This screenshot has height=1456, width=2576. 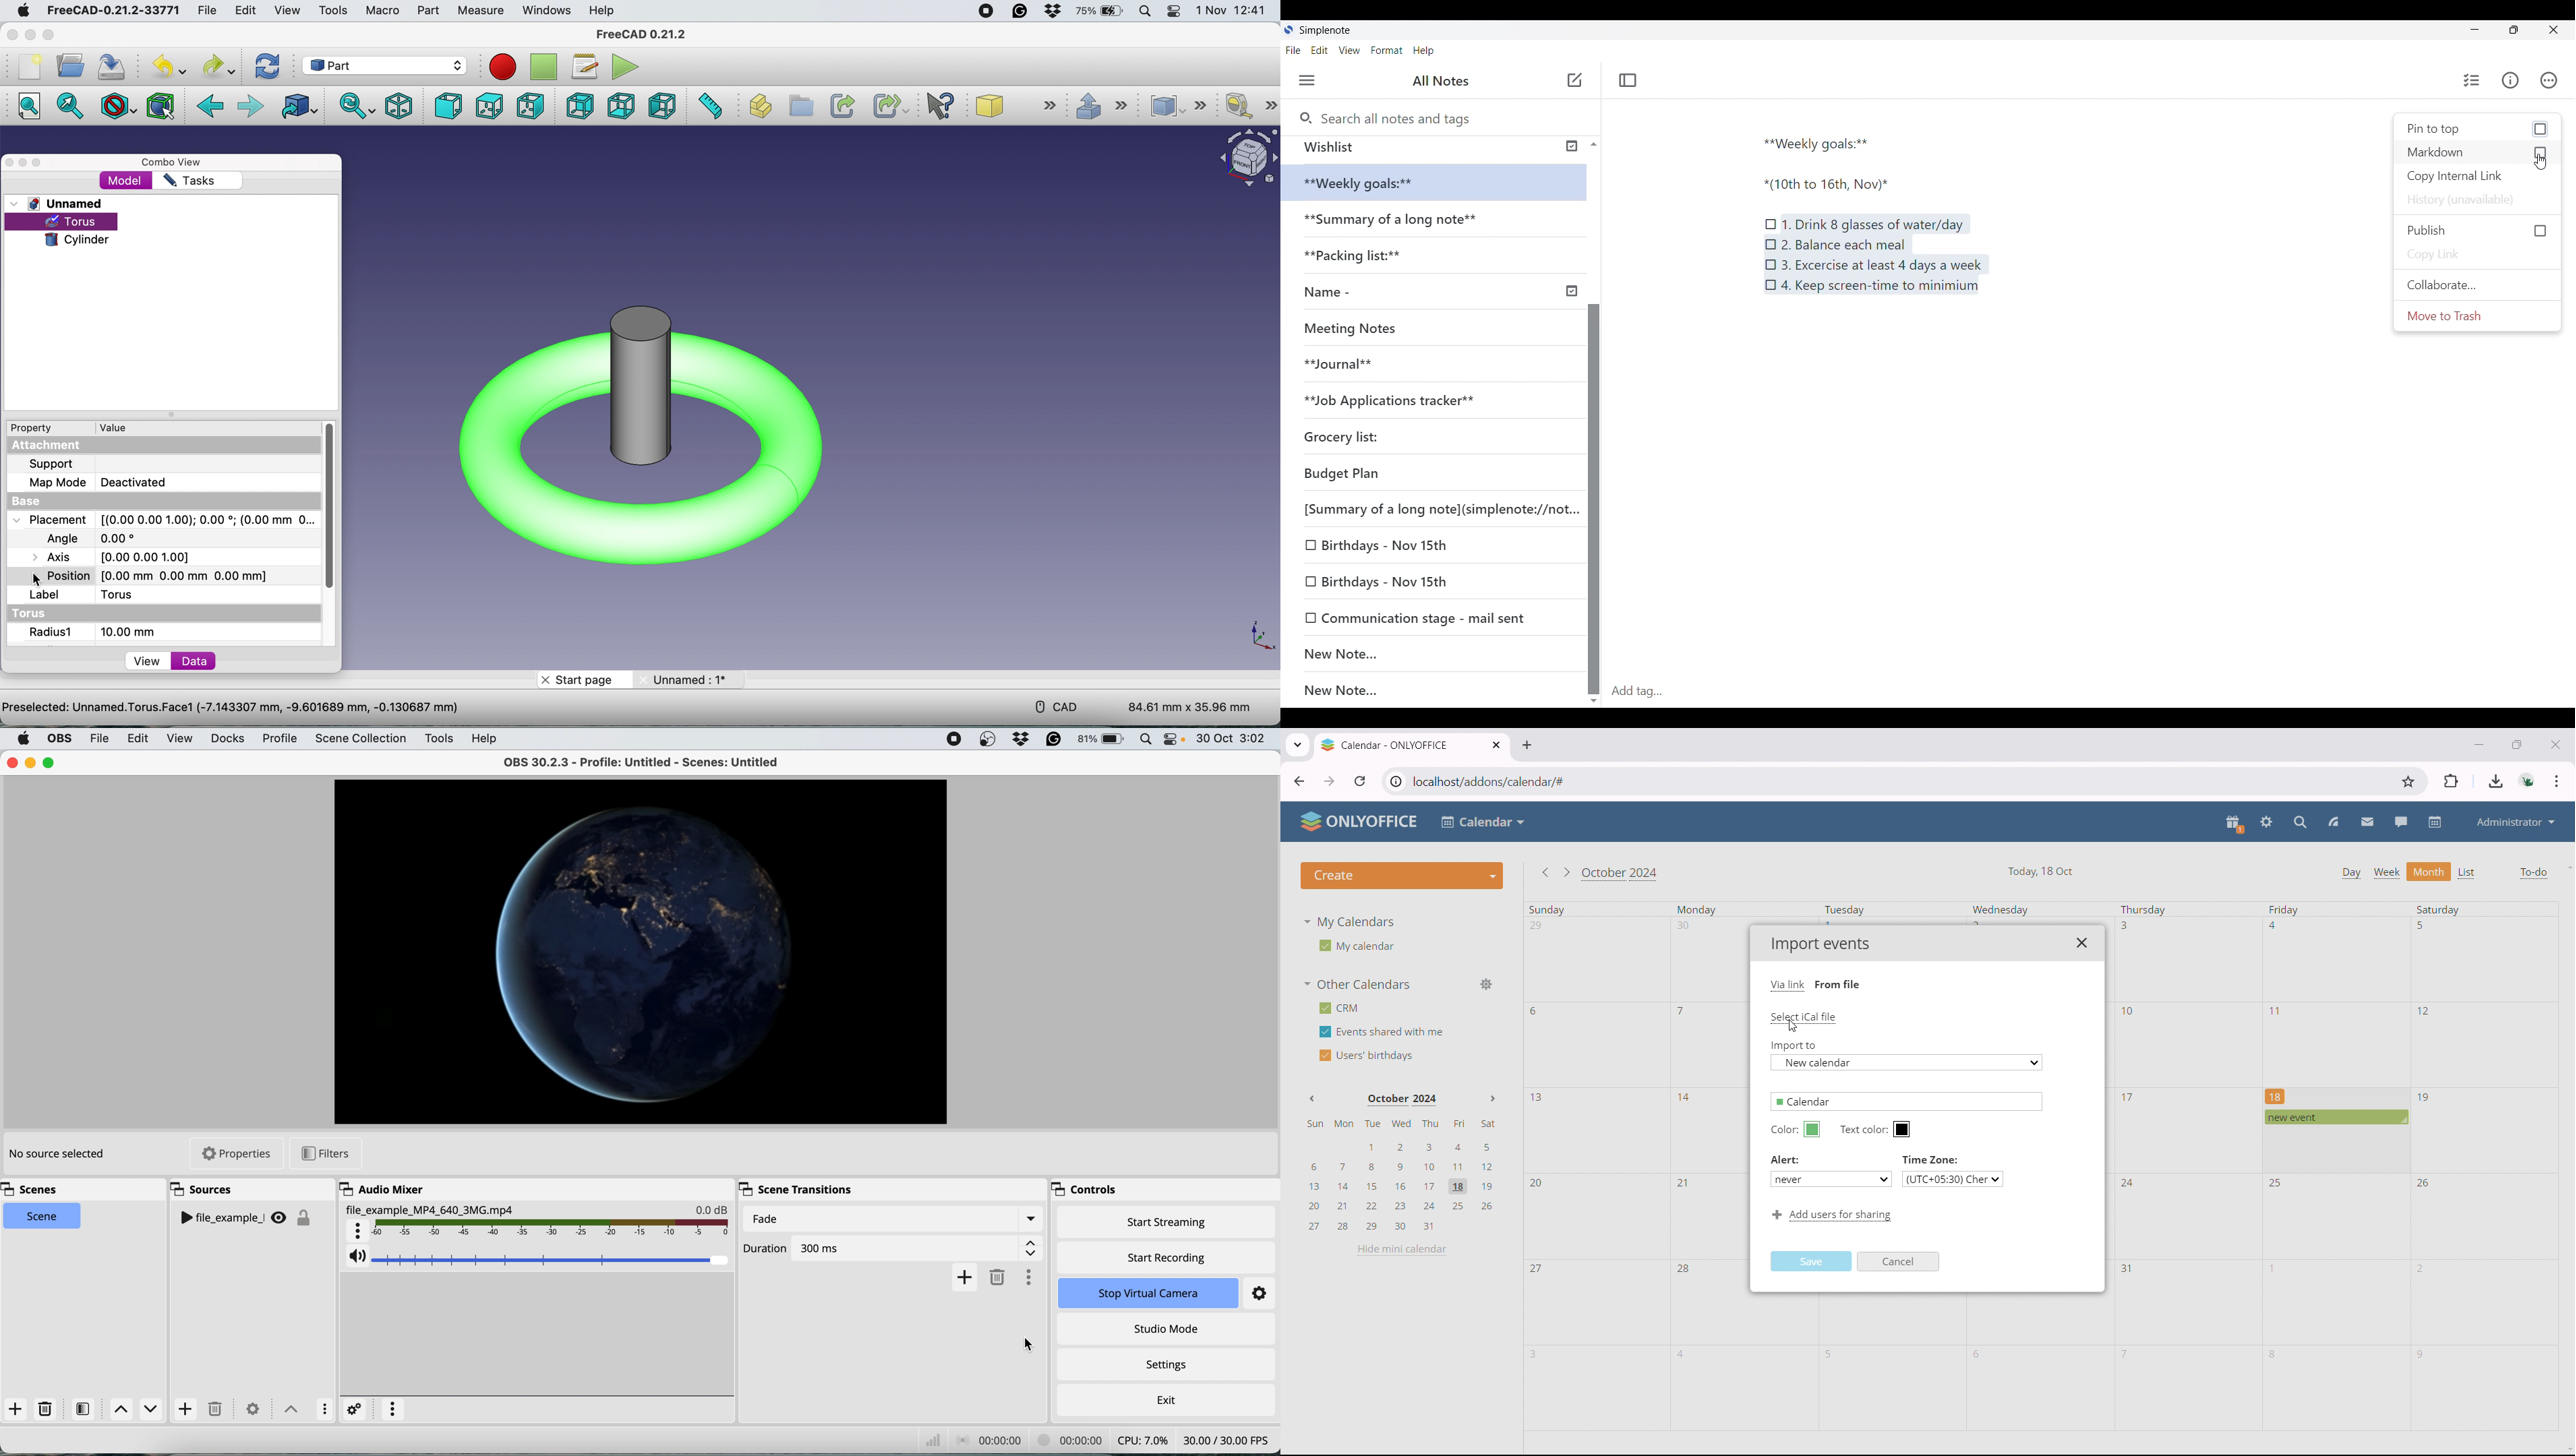 What do you see at coordinates (1324, 51) in the screenshot?
I see `Edit` at bounding box center [1324, 51].